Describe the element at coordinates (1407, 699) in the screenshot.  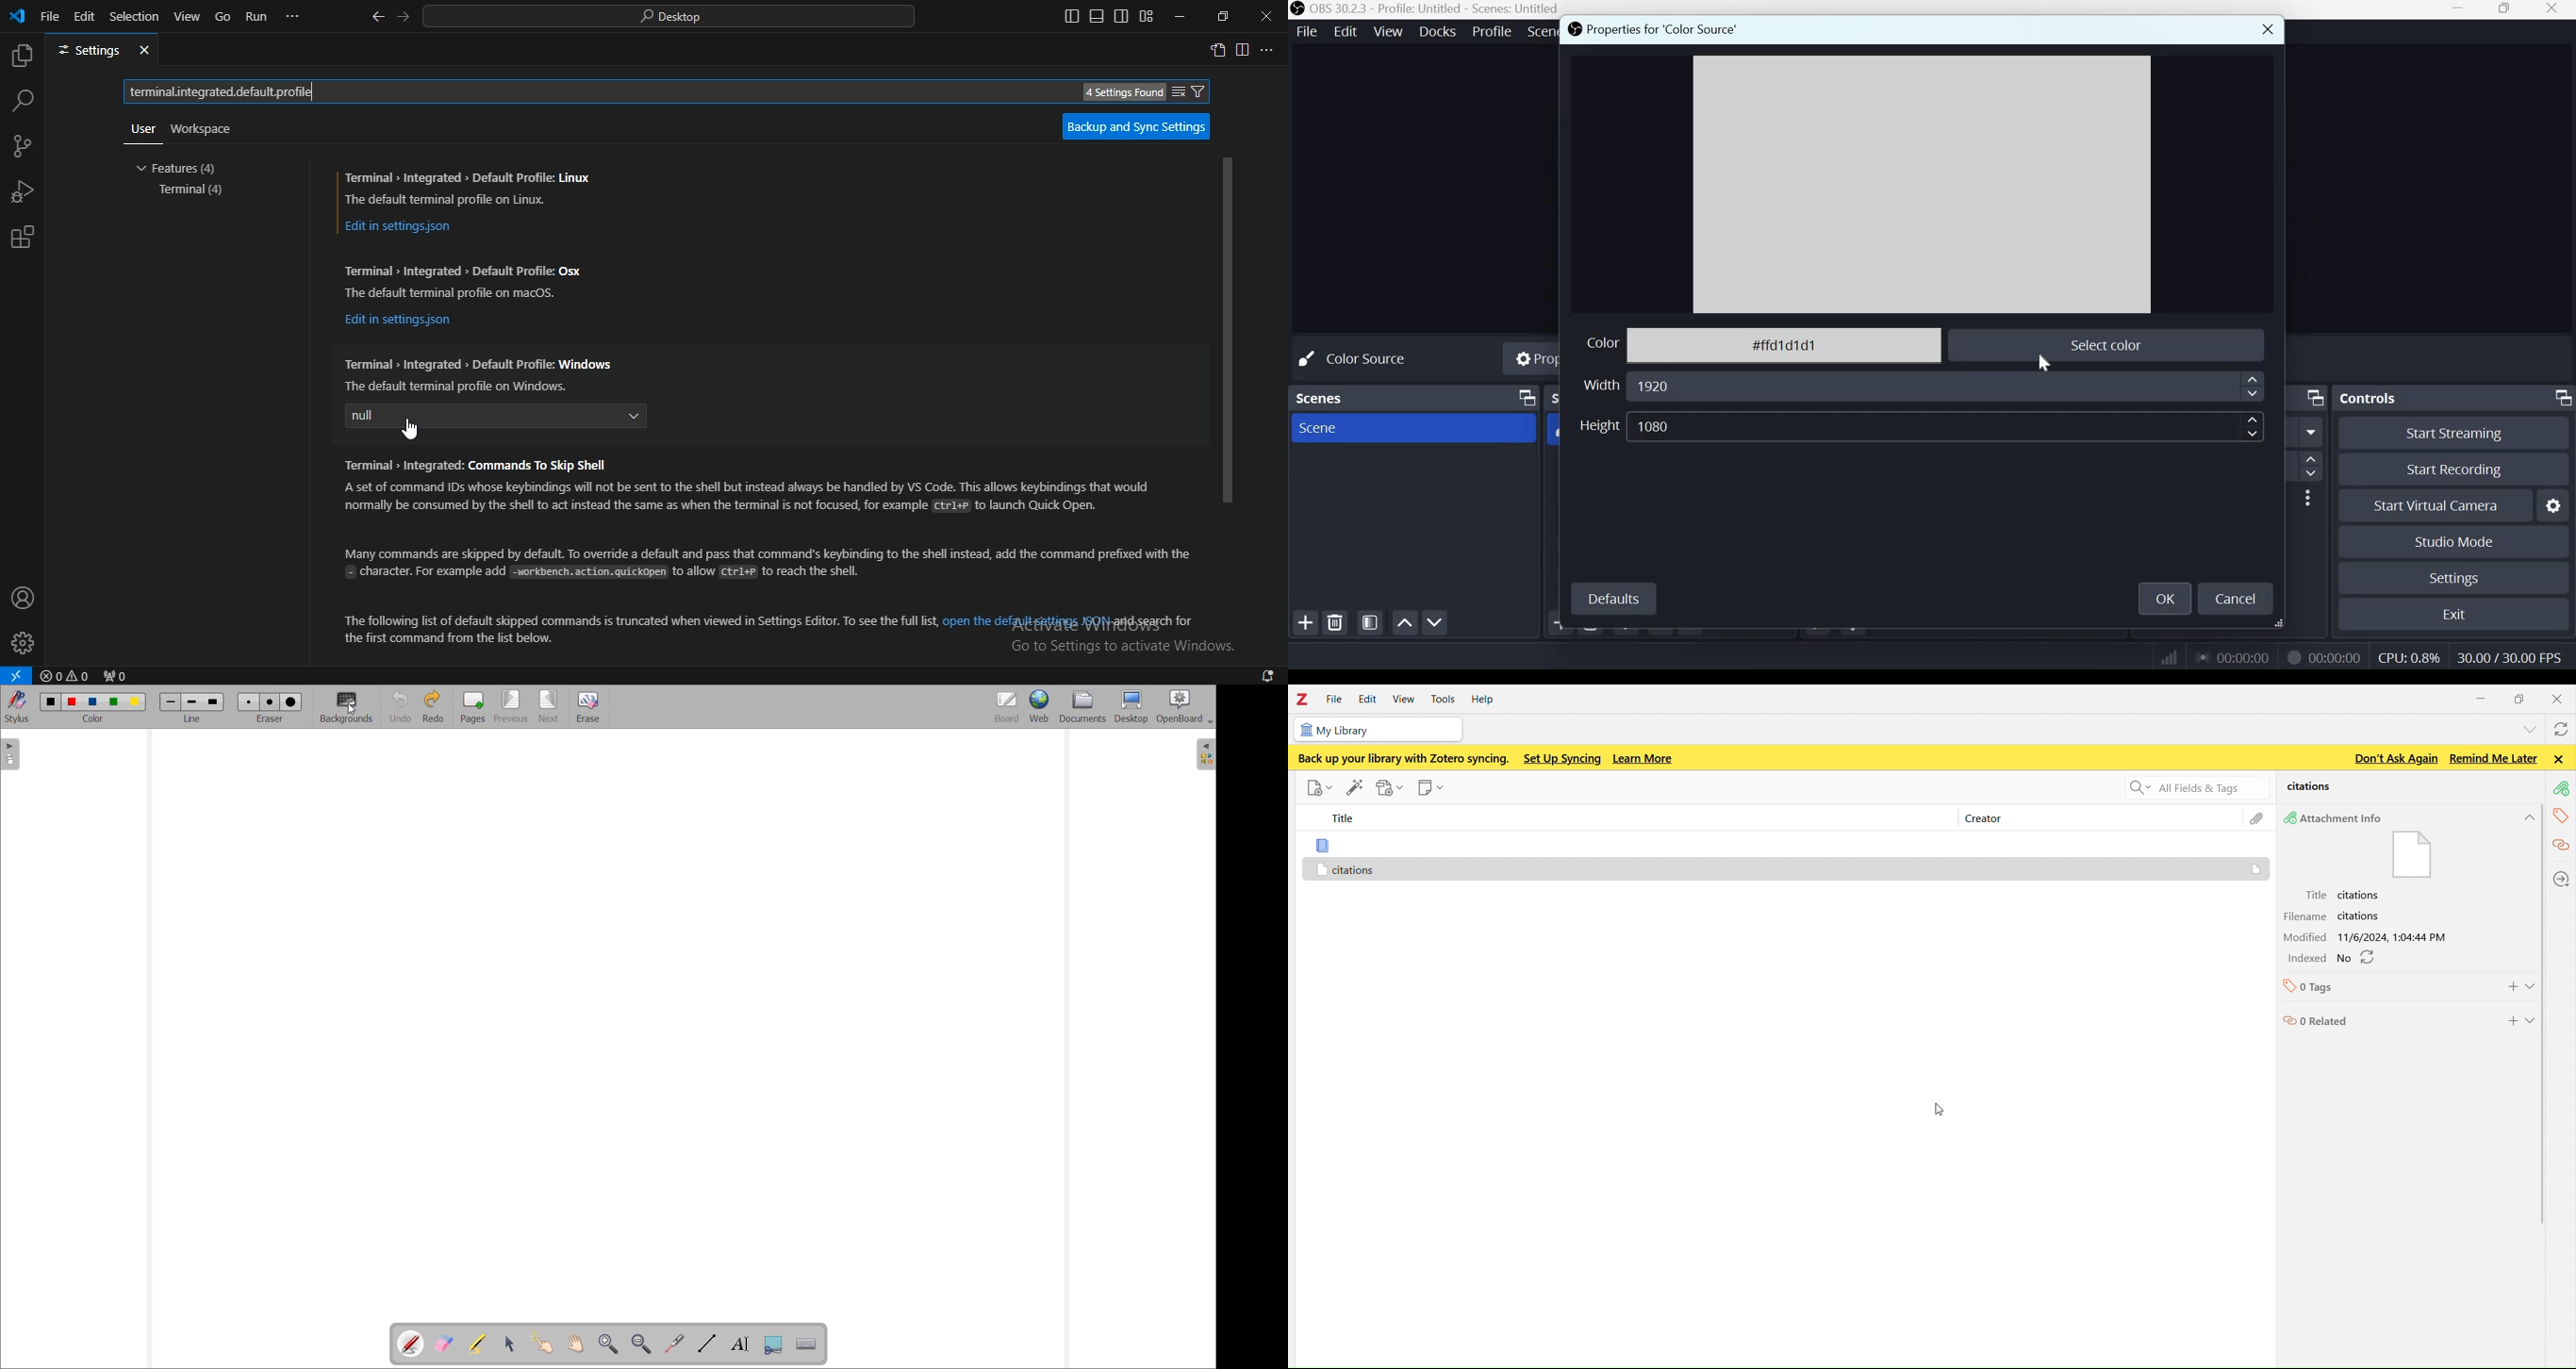
I see `view` at that location.